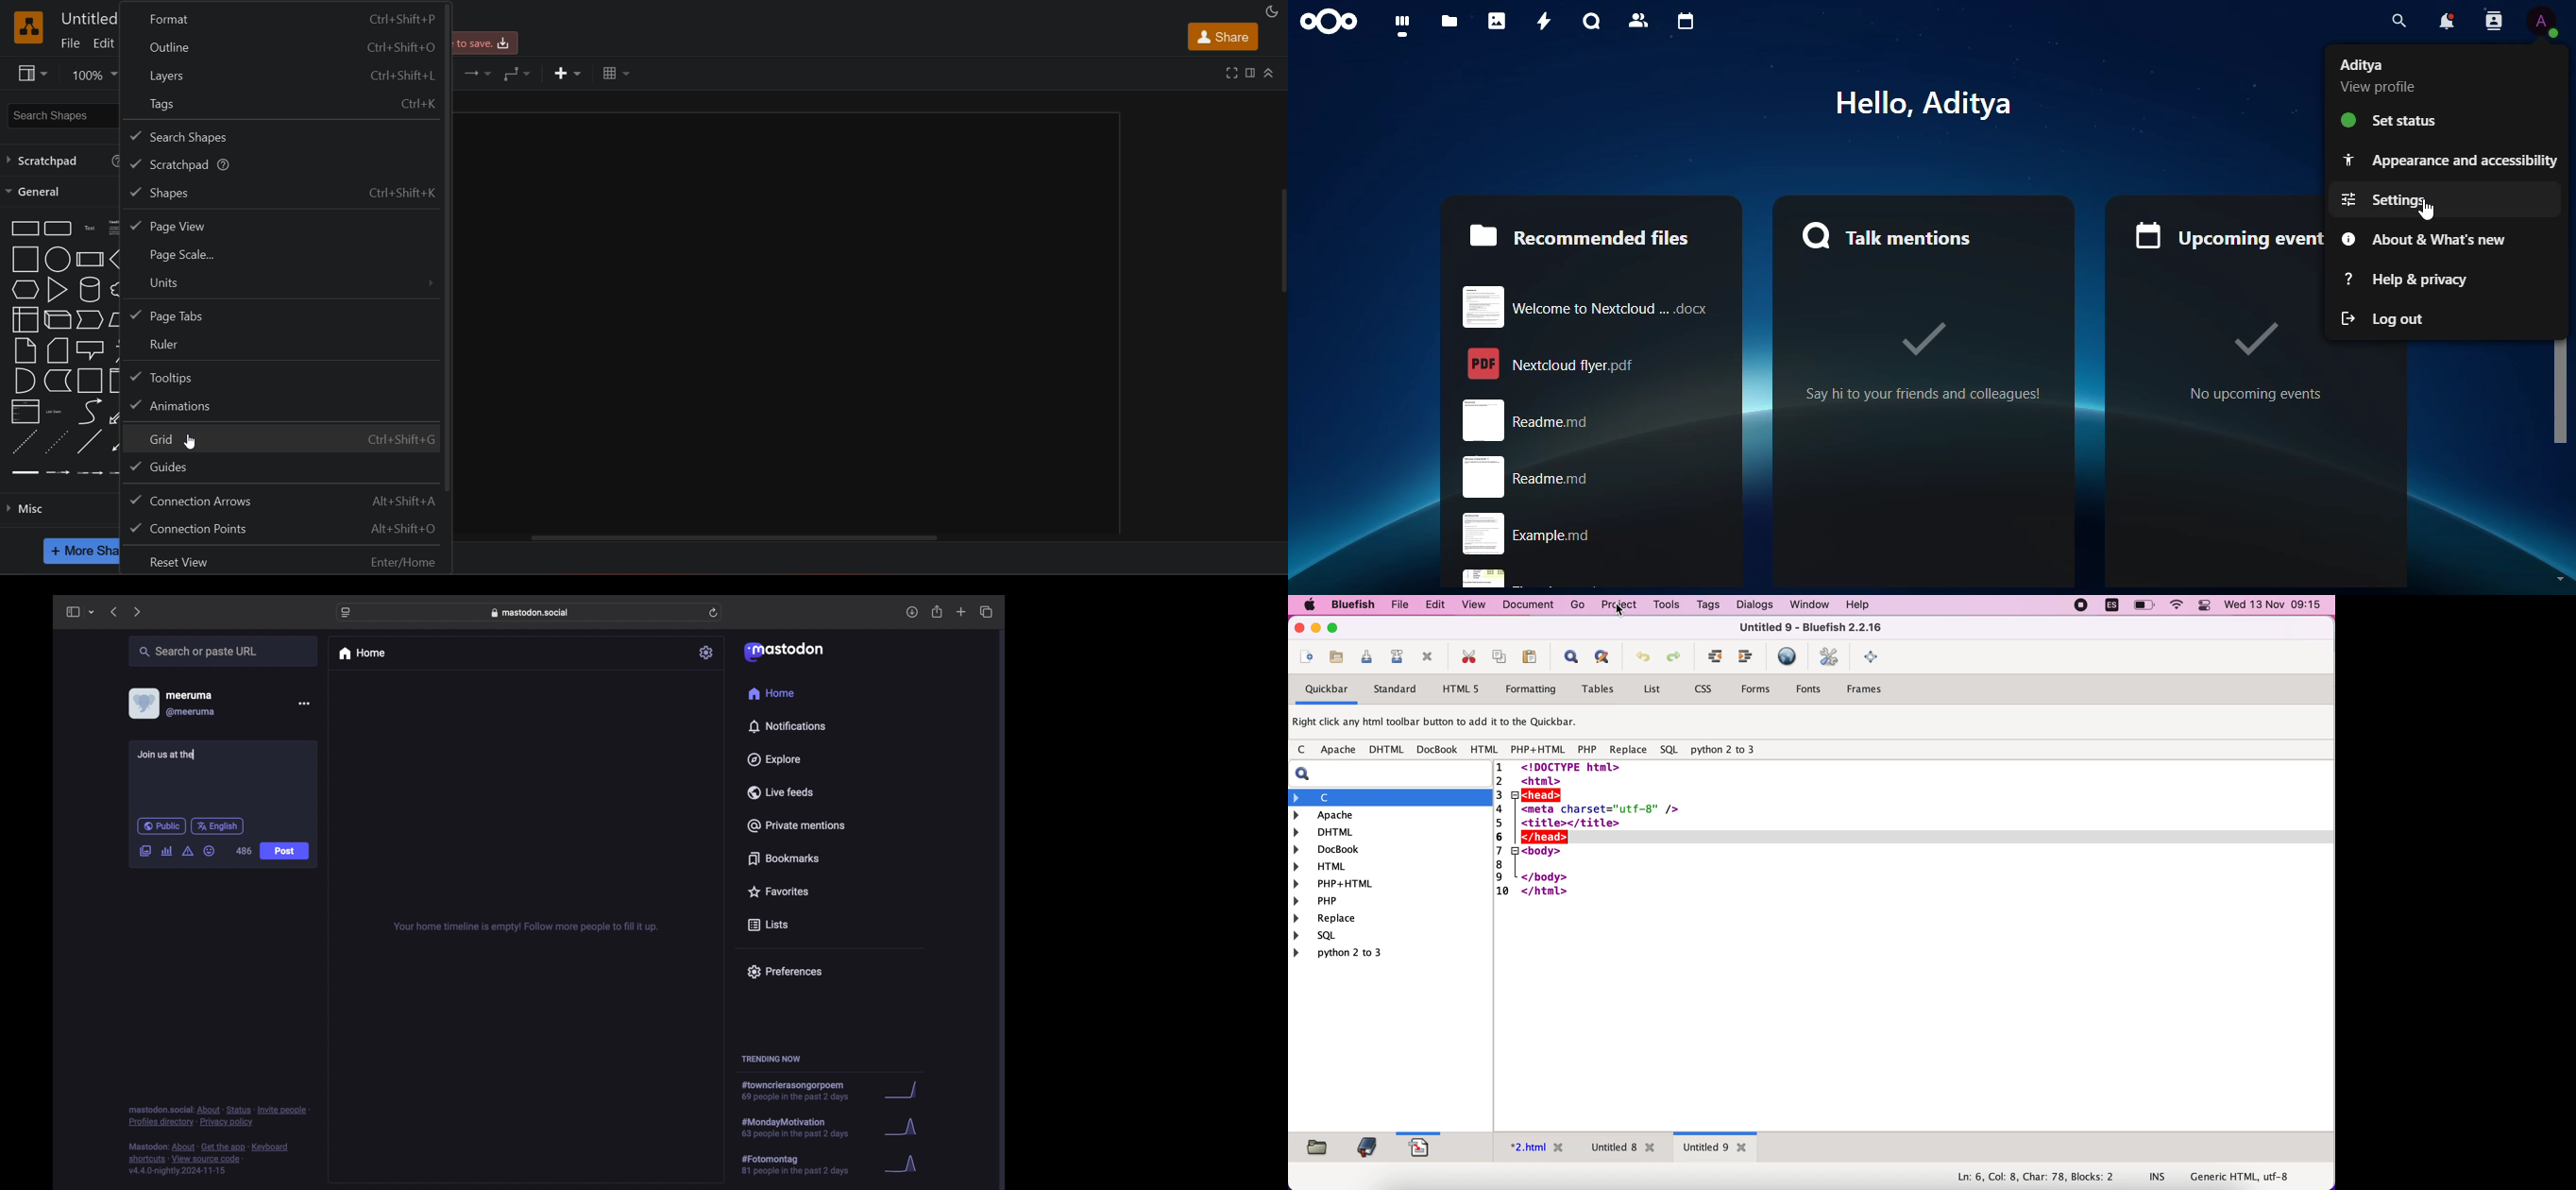 The width and height of the screenshot is (2576, 1204). Describe the element at coordinates (89, 351) in the screenshot. I see `callout` at that location.